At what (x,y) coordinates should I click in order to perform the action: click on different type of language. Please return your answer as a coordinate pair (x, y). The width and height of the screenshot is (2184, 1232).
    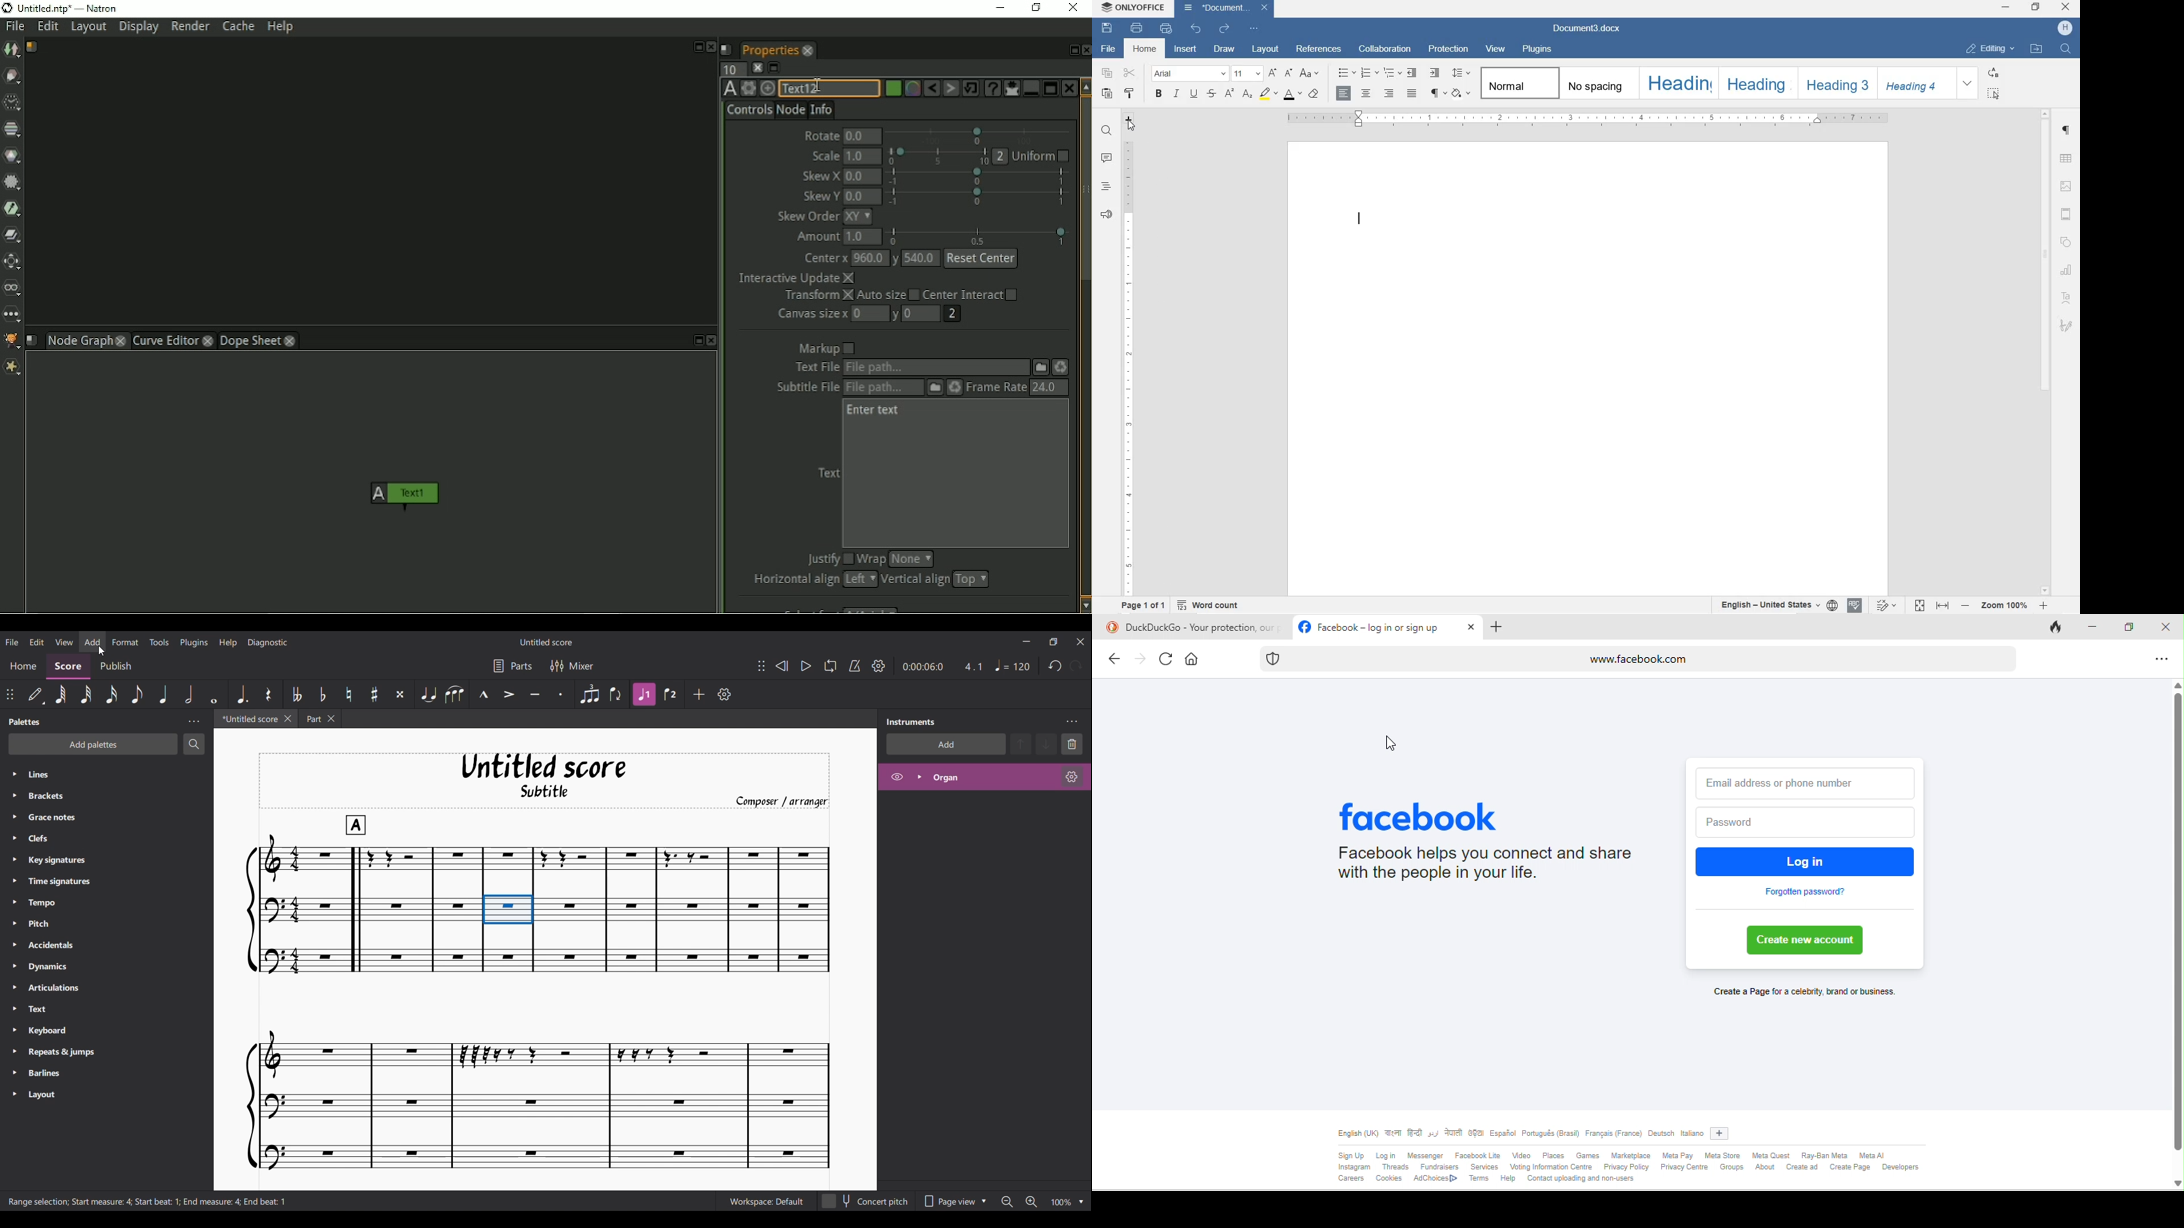
    Looking at the image, I should click on (1516, 1131).